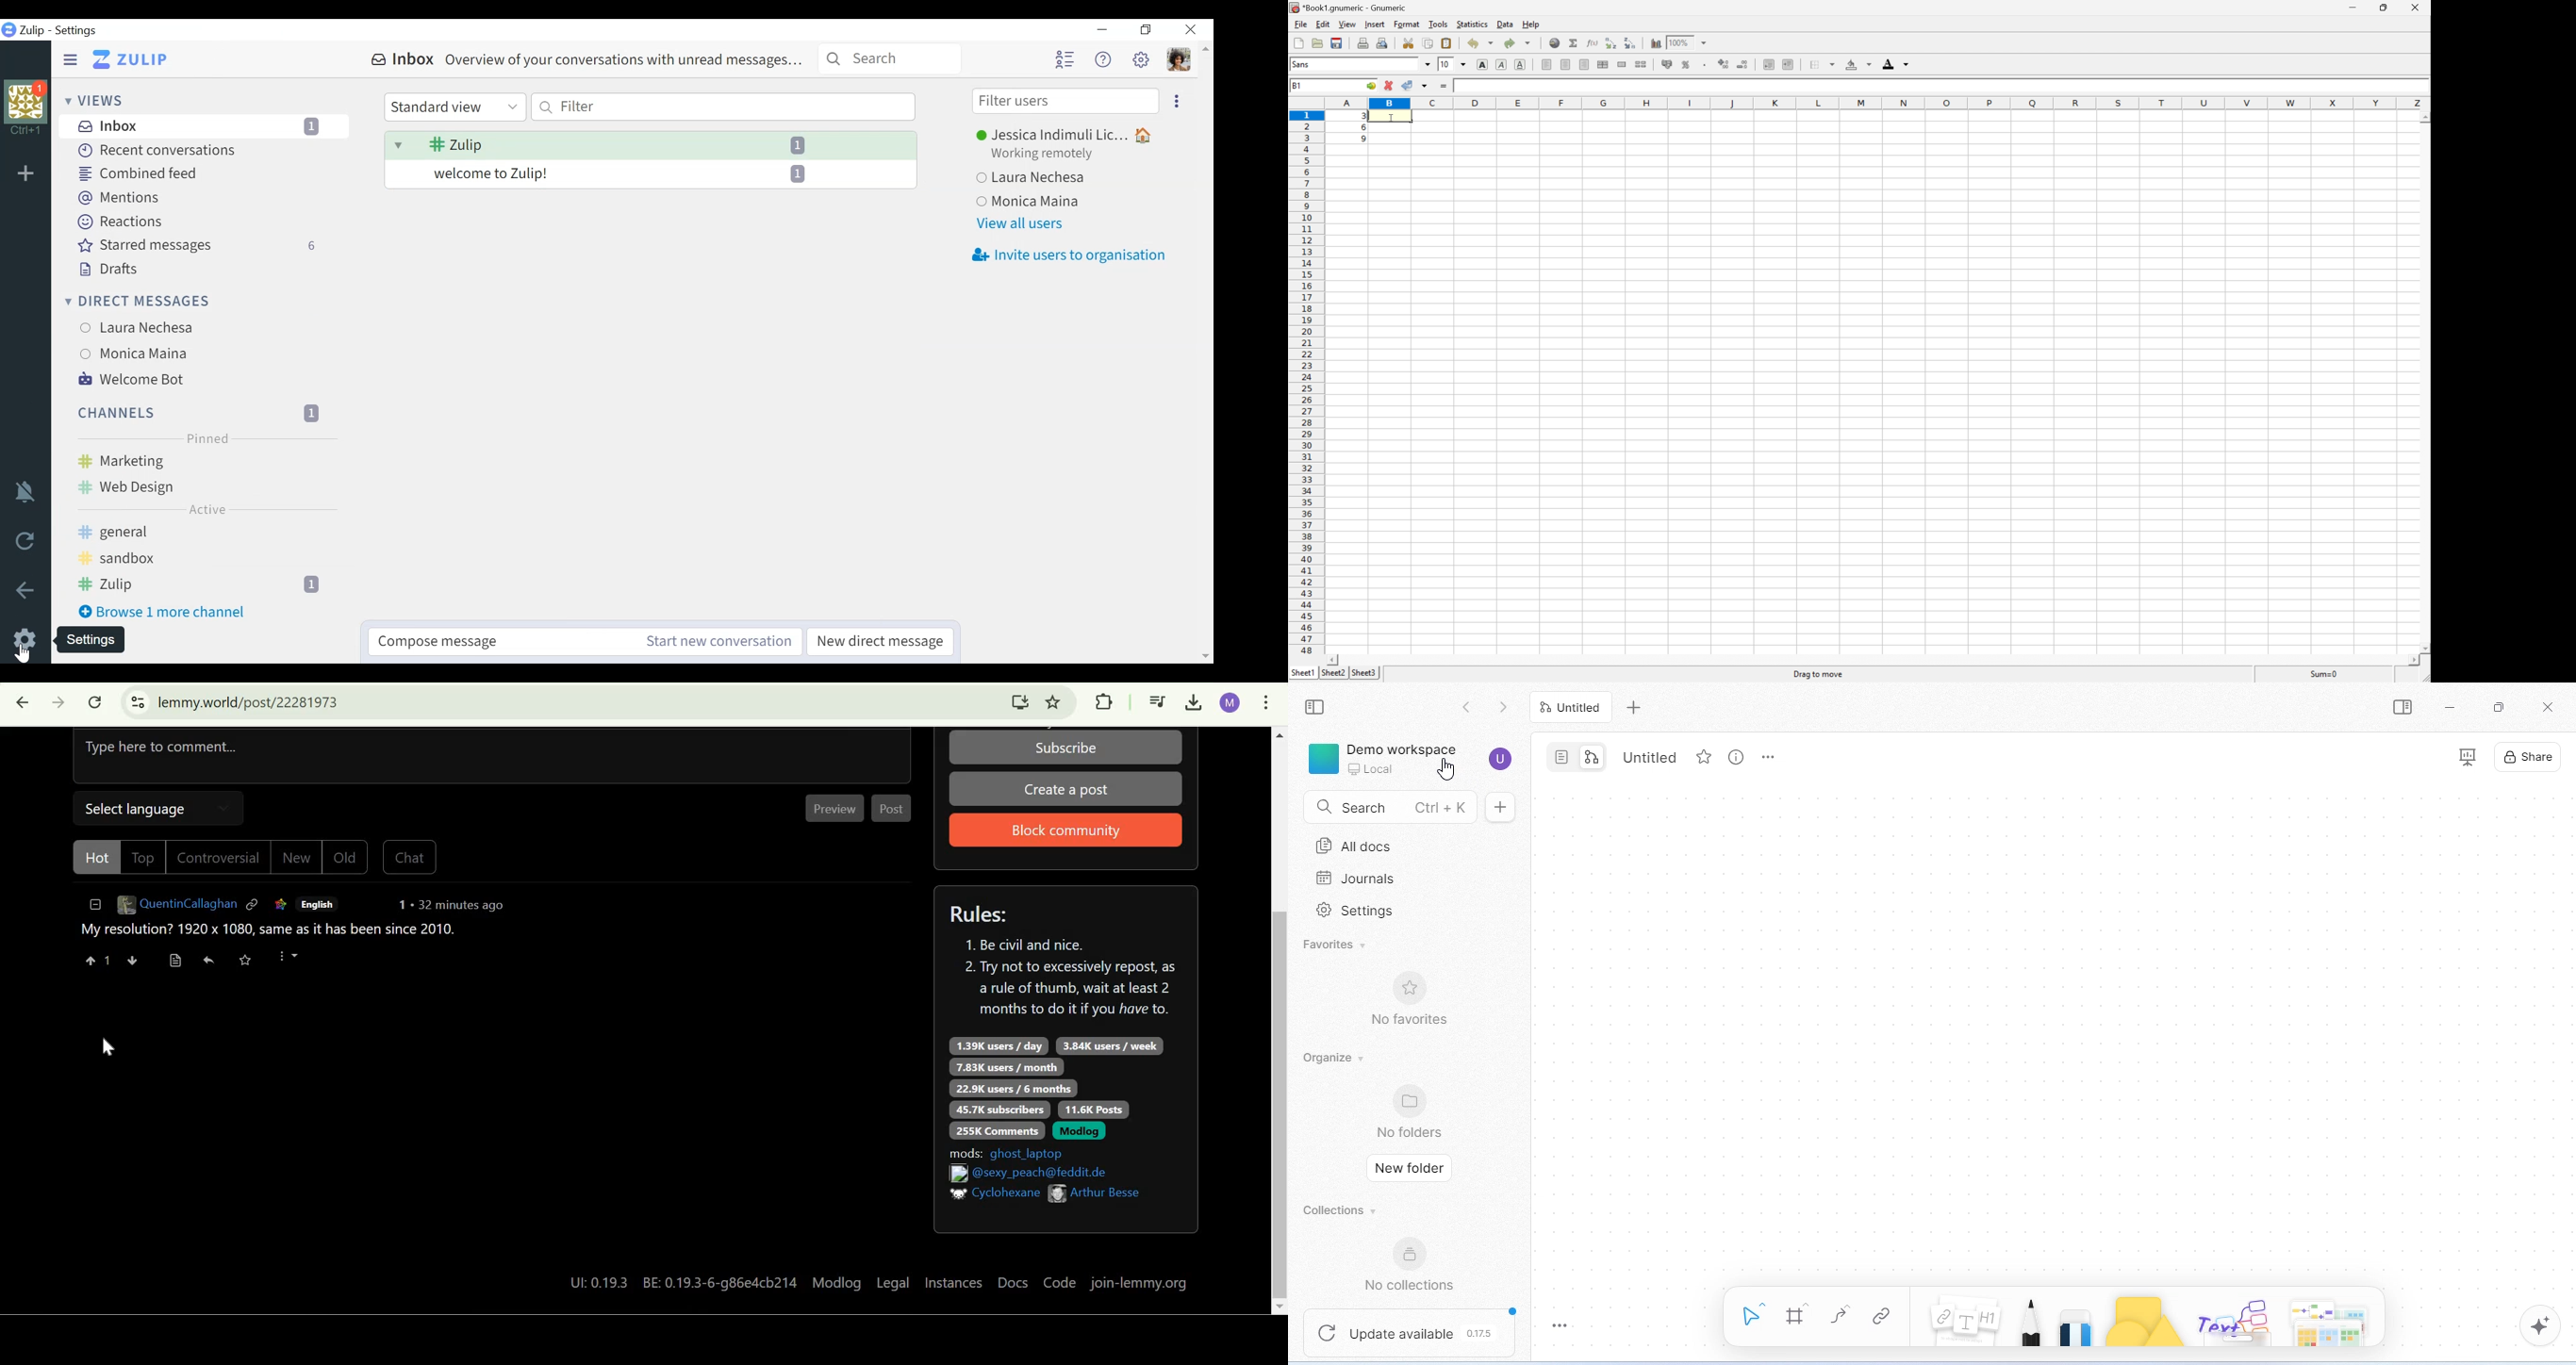 This screenshot has height=1372, width=2576. Describe the element at coordinates (1070, 257) in the screenshot. I see `Invite users to organisation` at that location.